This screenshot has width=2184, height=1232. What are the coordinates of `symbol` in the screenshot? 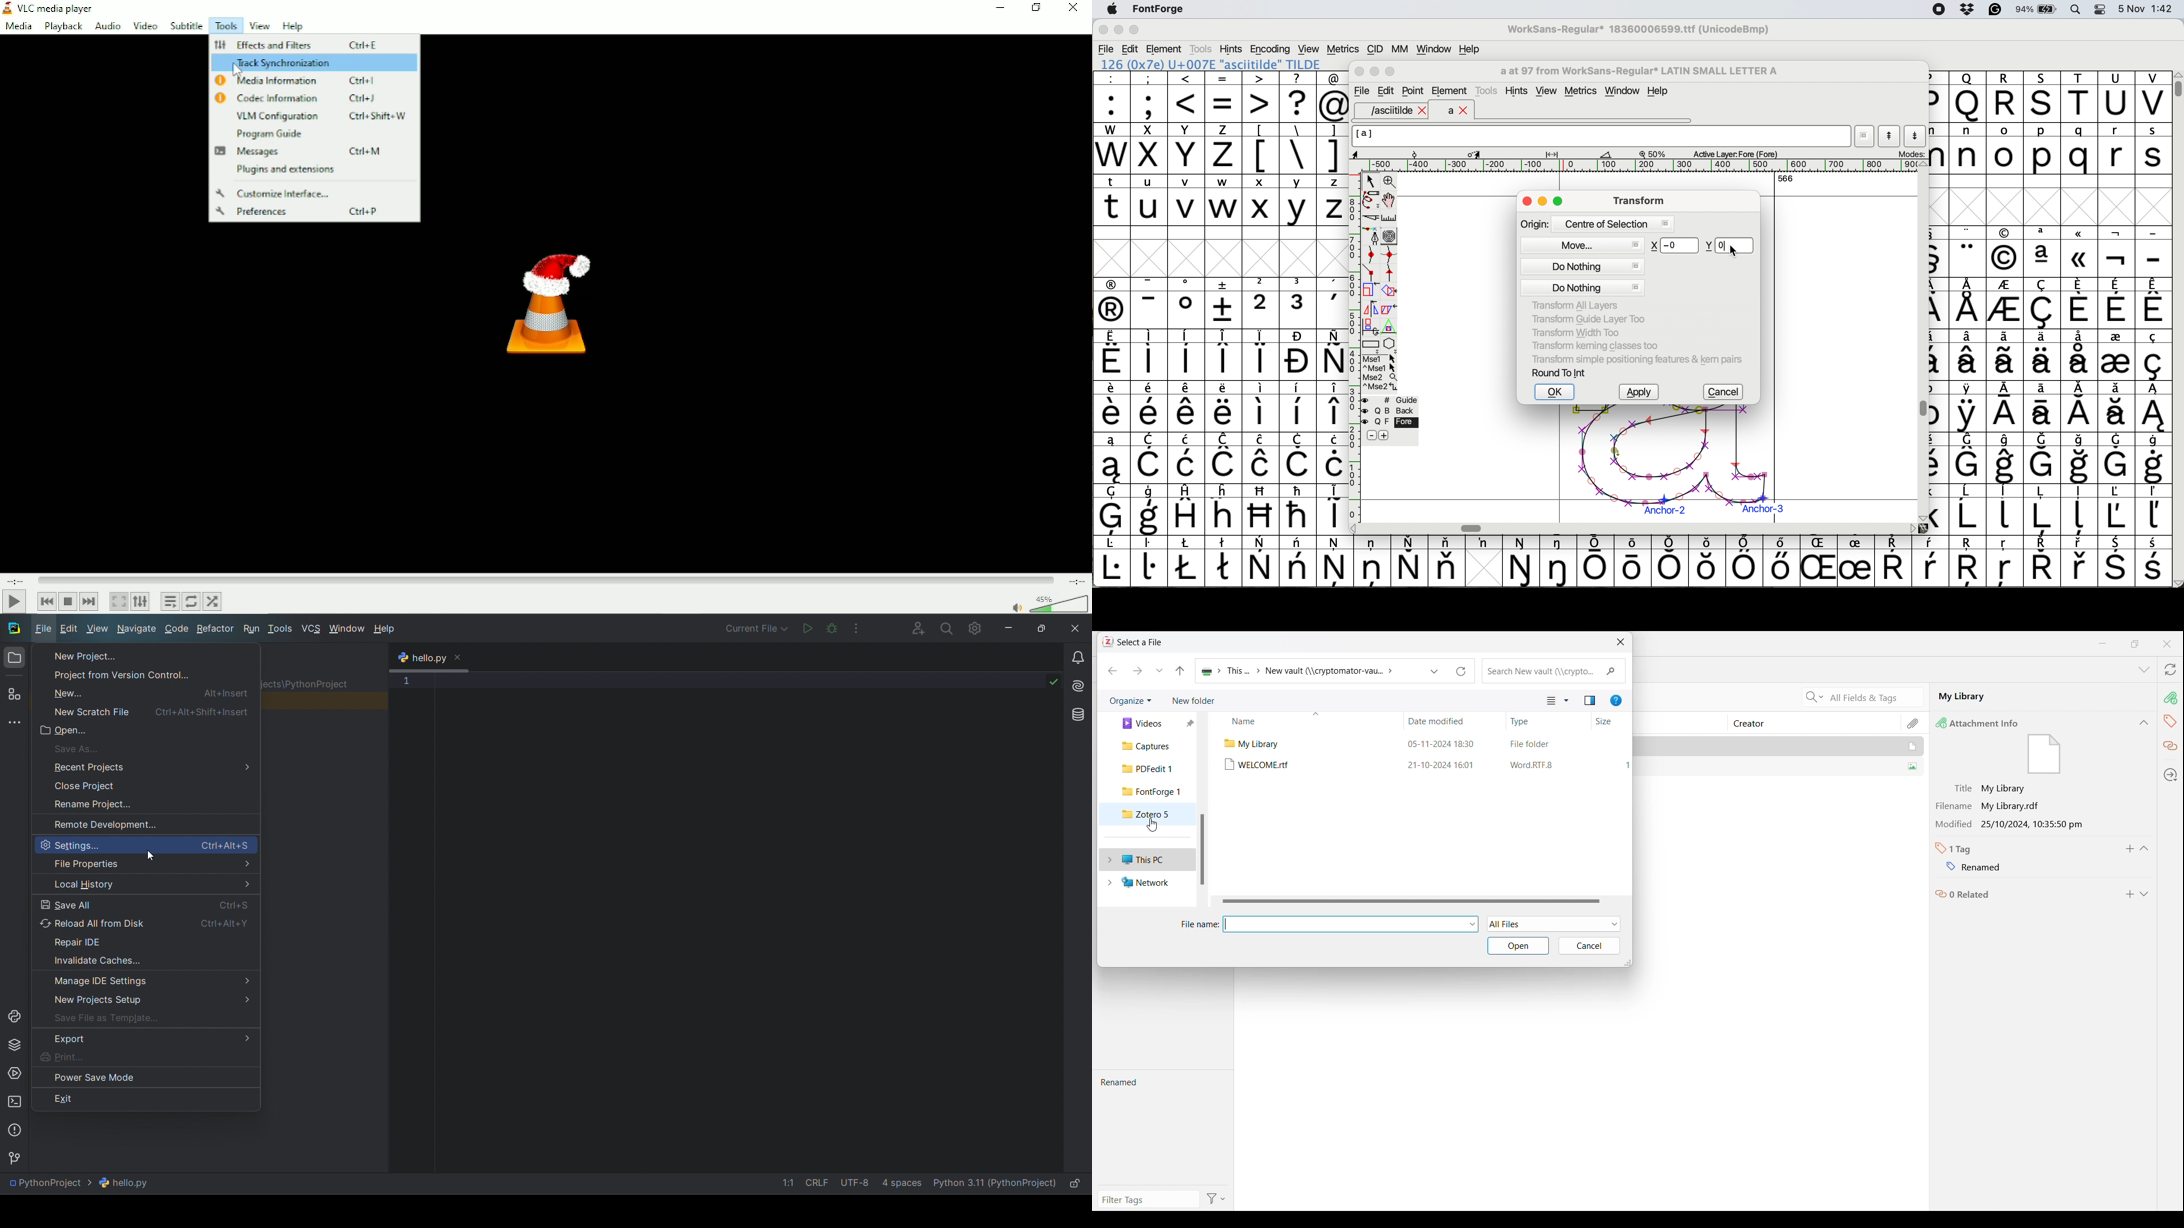 It's located at (1152, 459).